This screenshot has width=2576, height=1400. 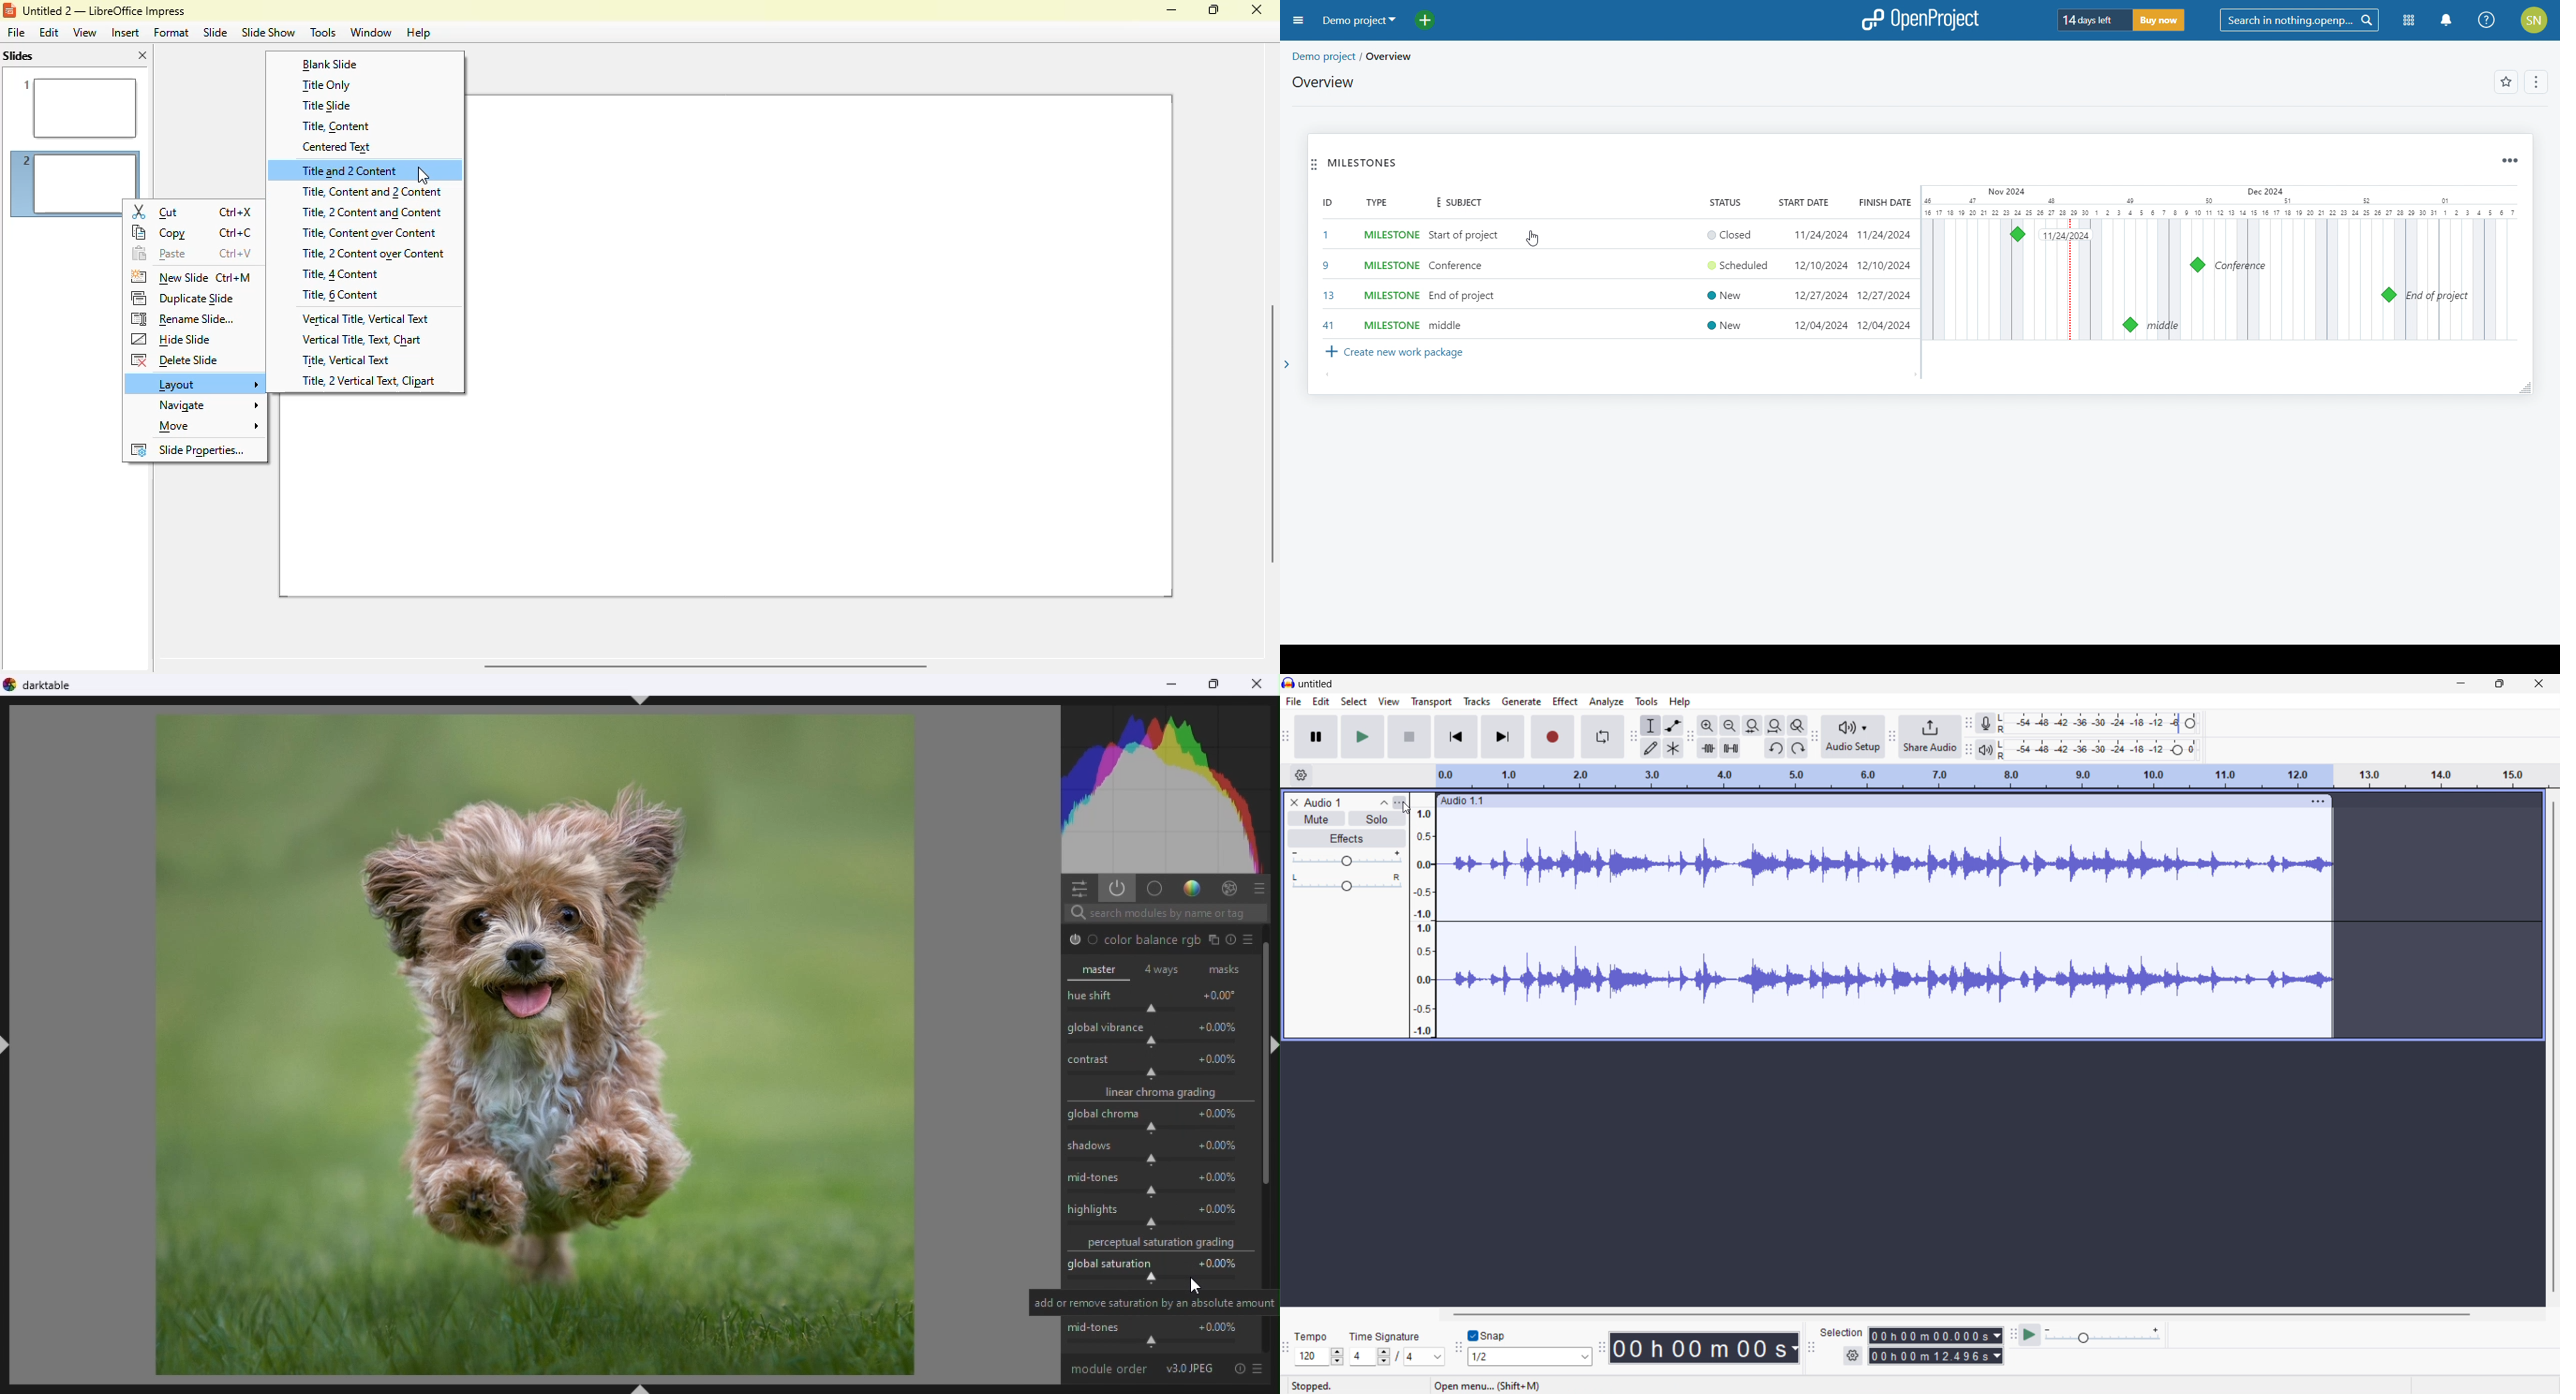 What do you see at coordinates (1272, 1074) in the screenshot?
I see `Vertical scrollbar` at bounding box center [1272, 1074].